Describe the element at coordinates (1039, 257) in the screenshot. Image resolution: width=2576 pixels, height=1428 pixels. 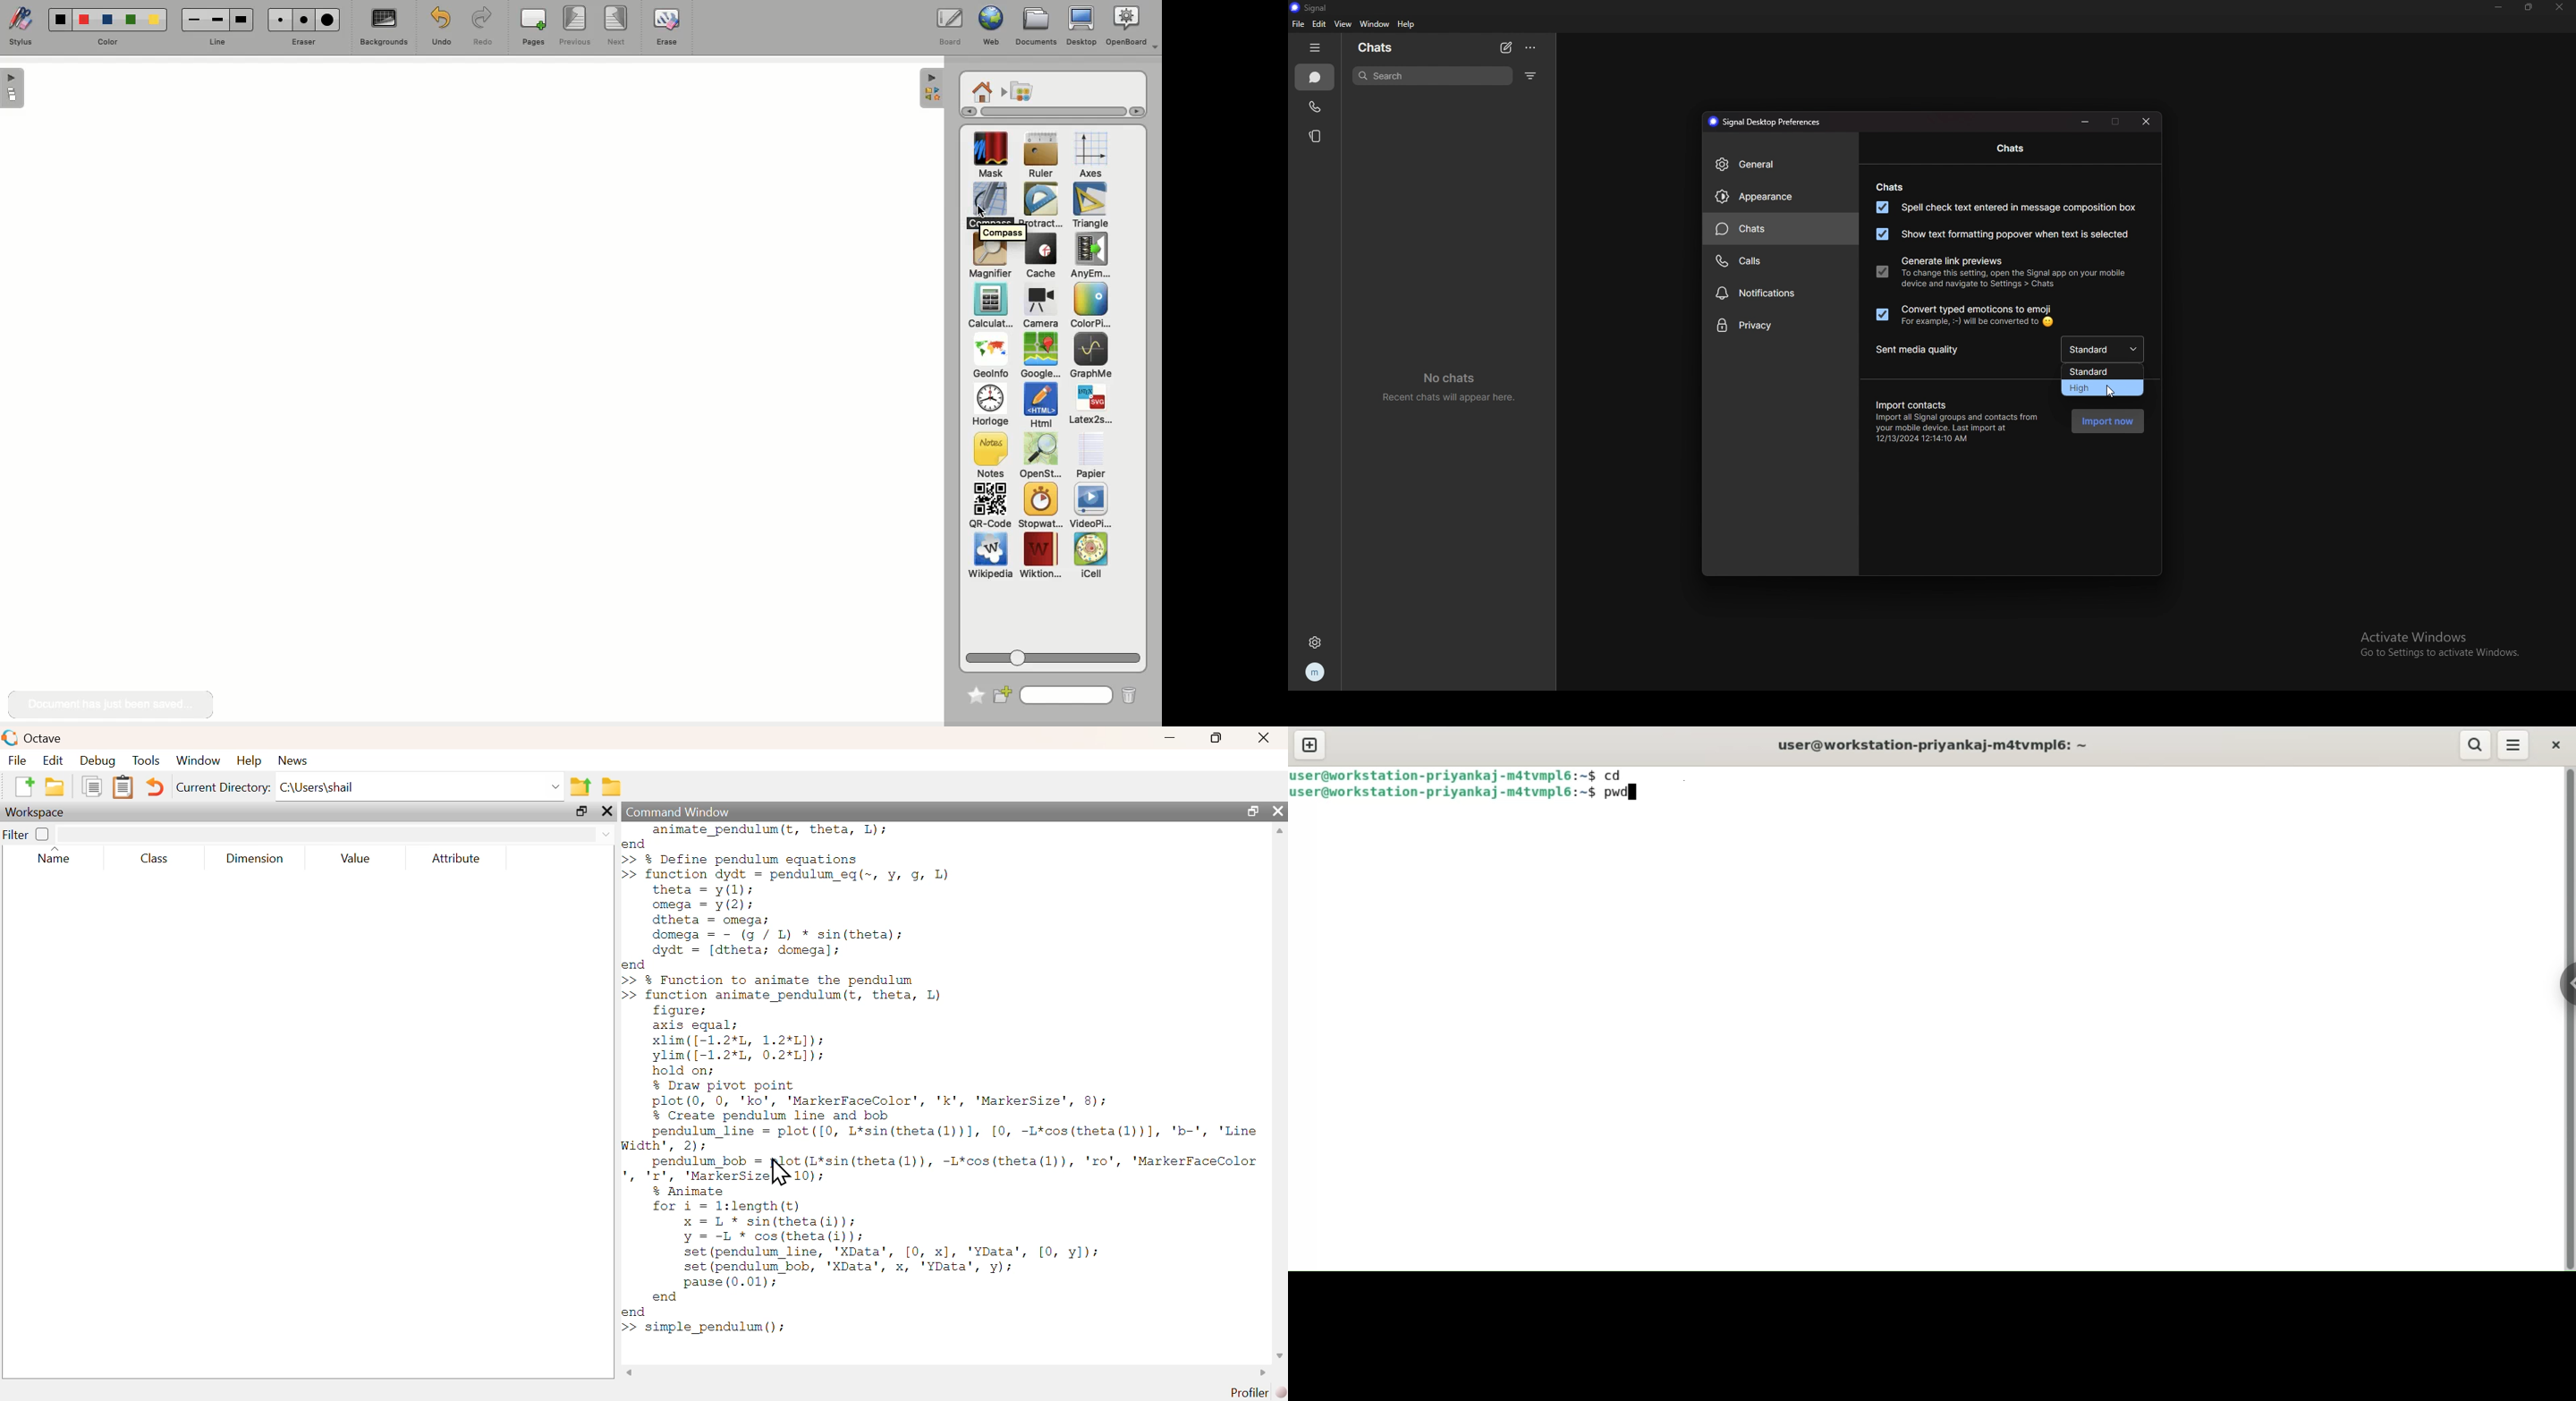
I see `Cache` at that location.